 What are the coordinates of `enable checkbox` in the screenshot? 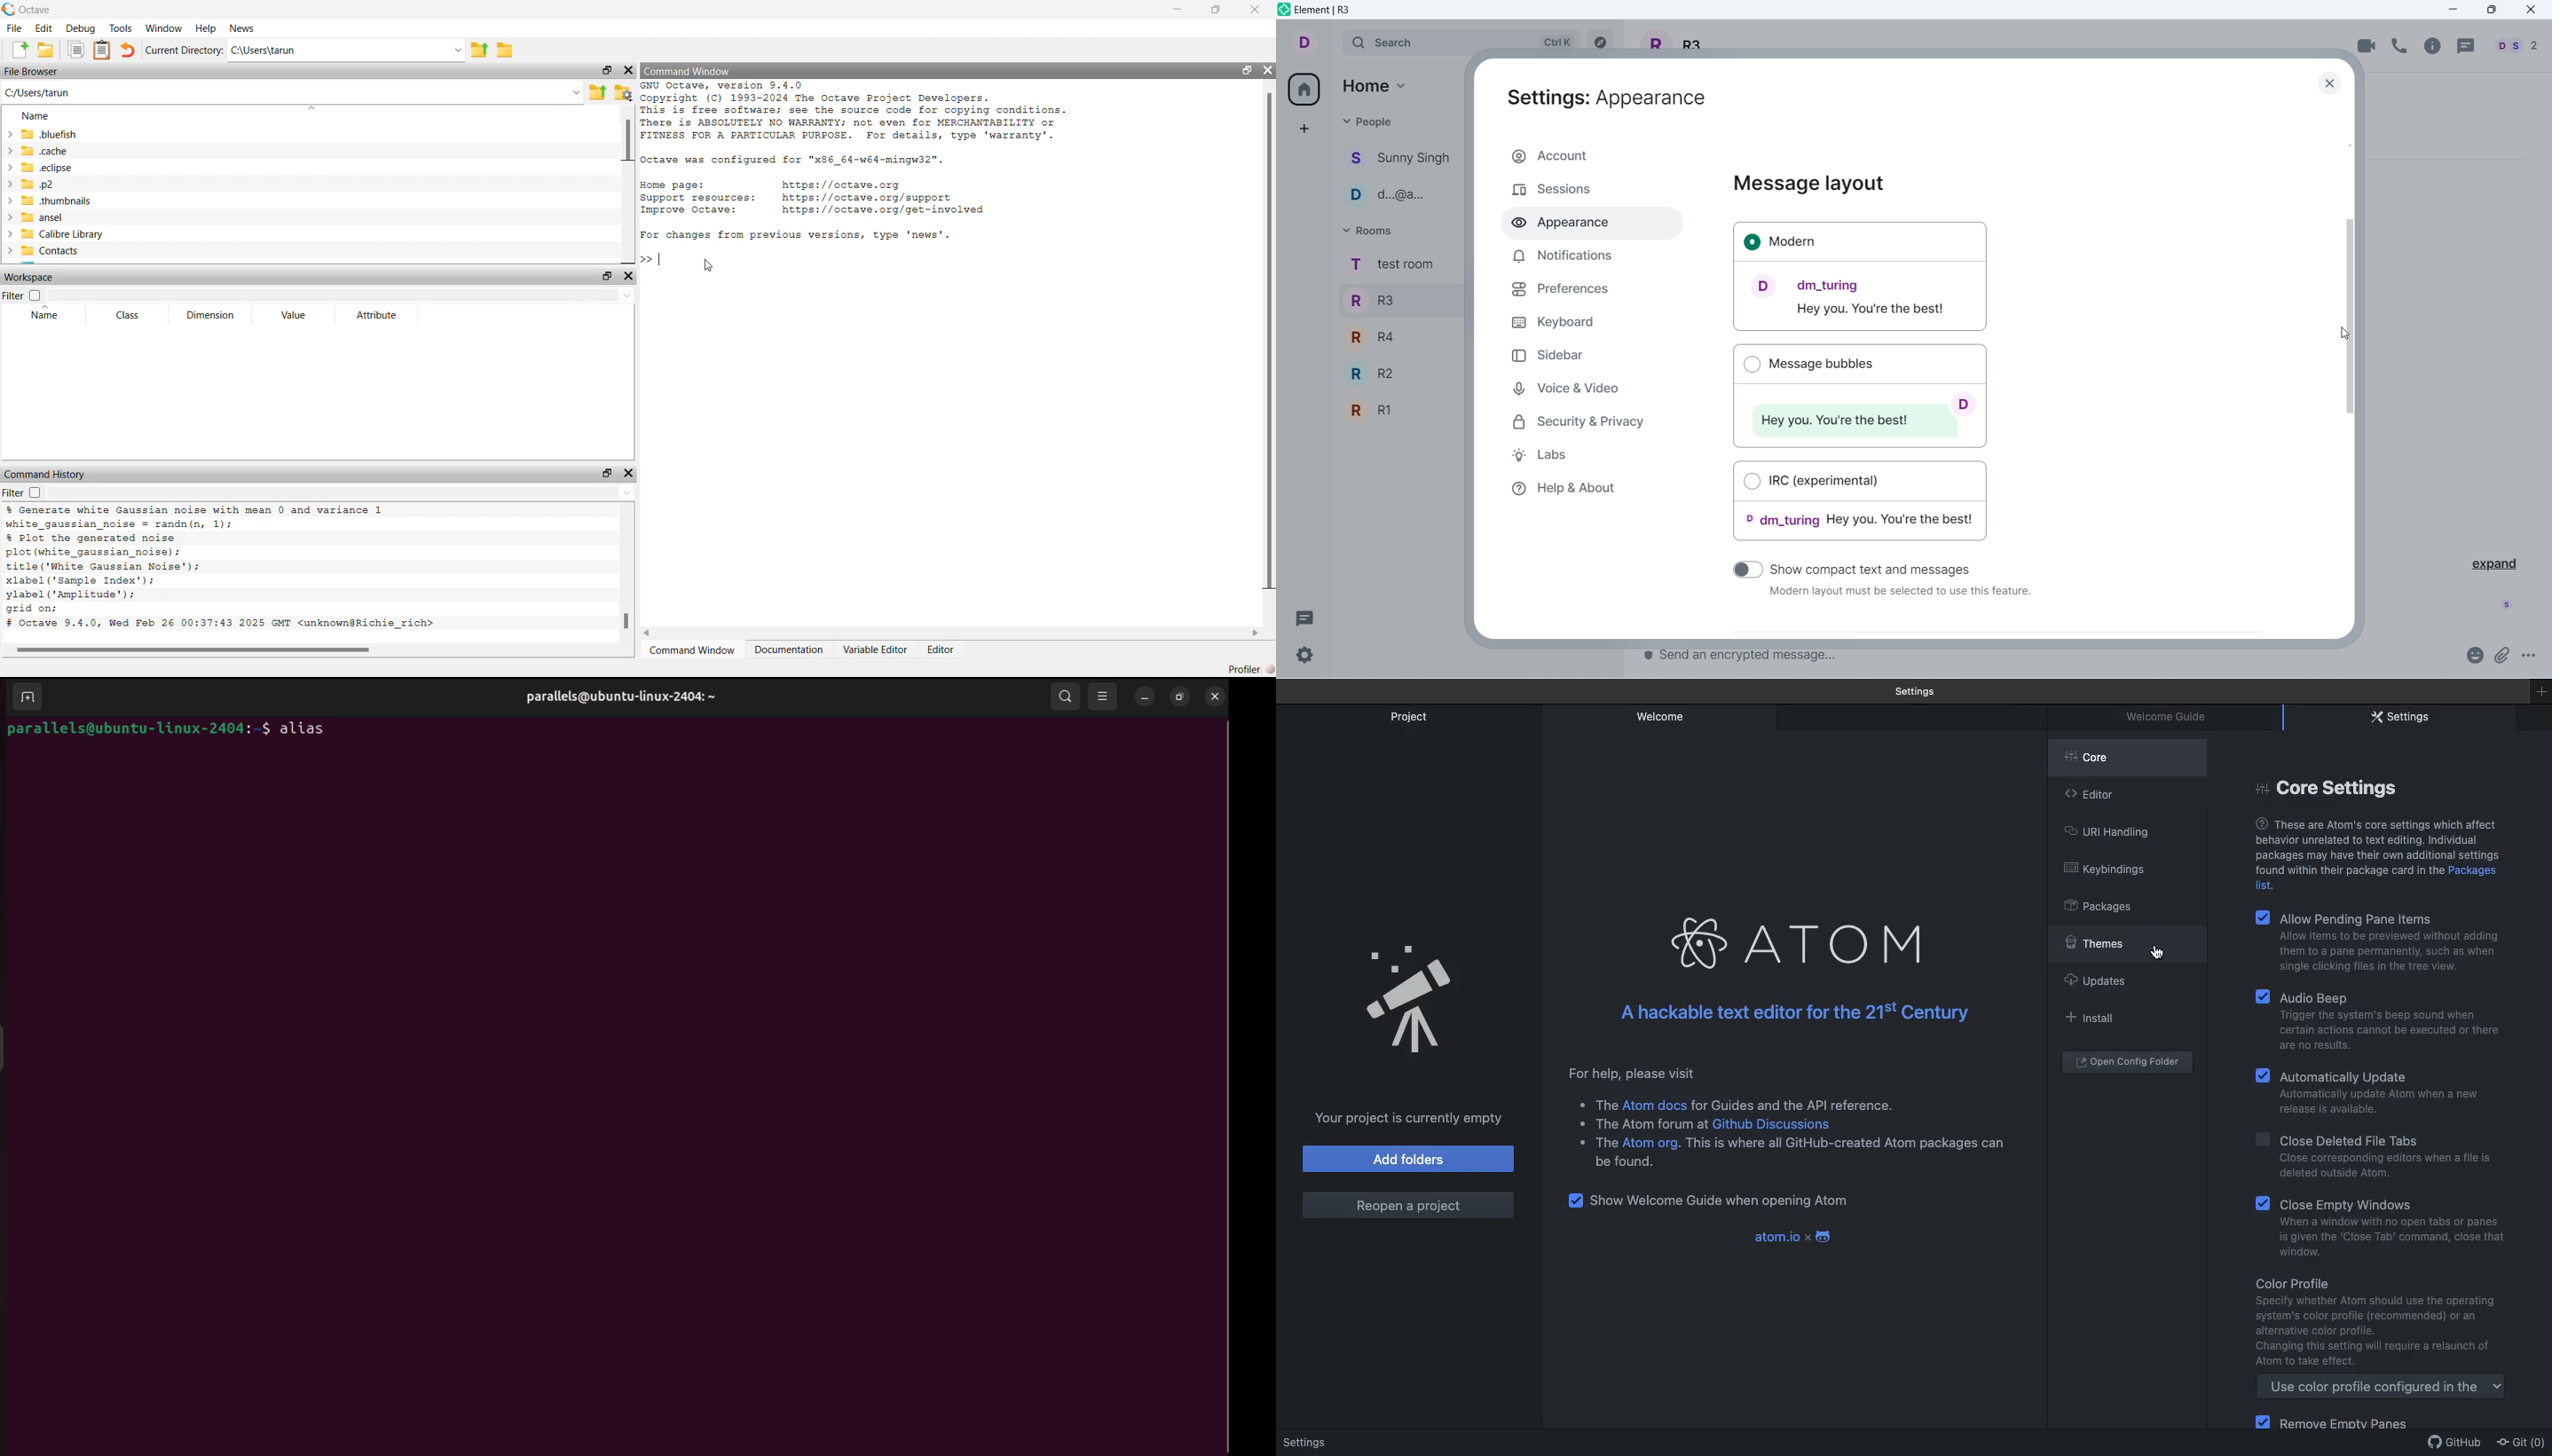 It's located at (2260, 1423).